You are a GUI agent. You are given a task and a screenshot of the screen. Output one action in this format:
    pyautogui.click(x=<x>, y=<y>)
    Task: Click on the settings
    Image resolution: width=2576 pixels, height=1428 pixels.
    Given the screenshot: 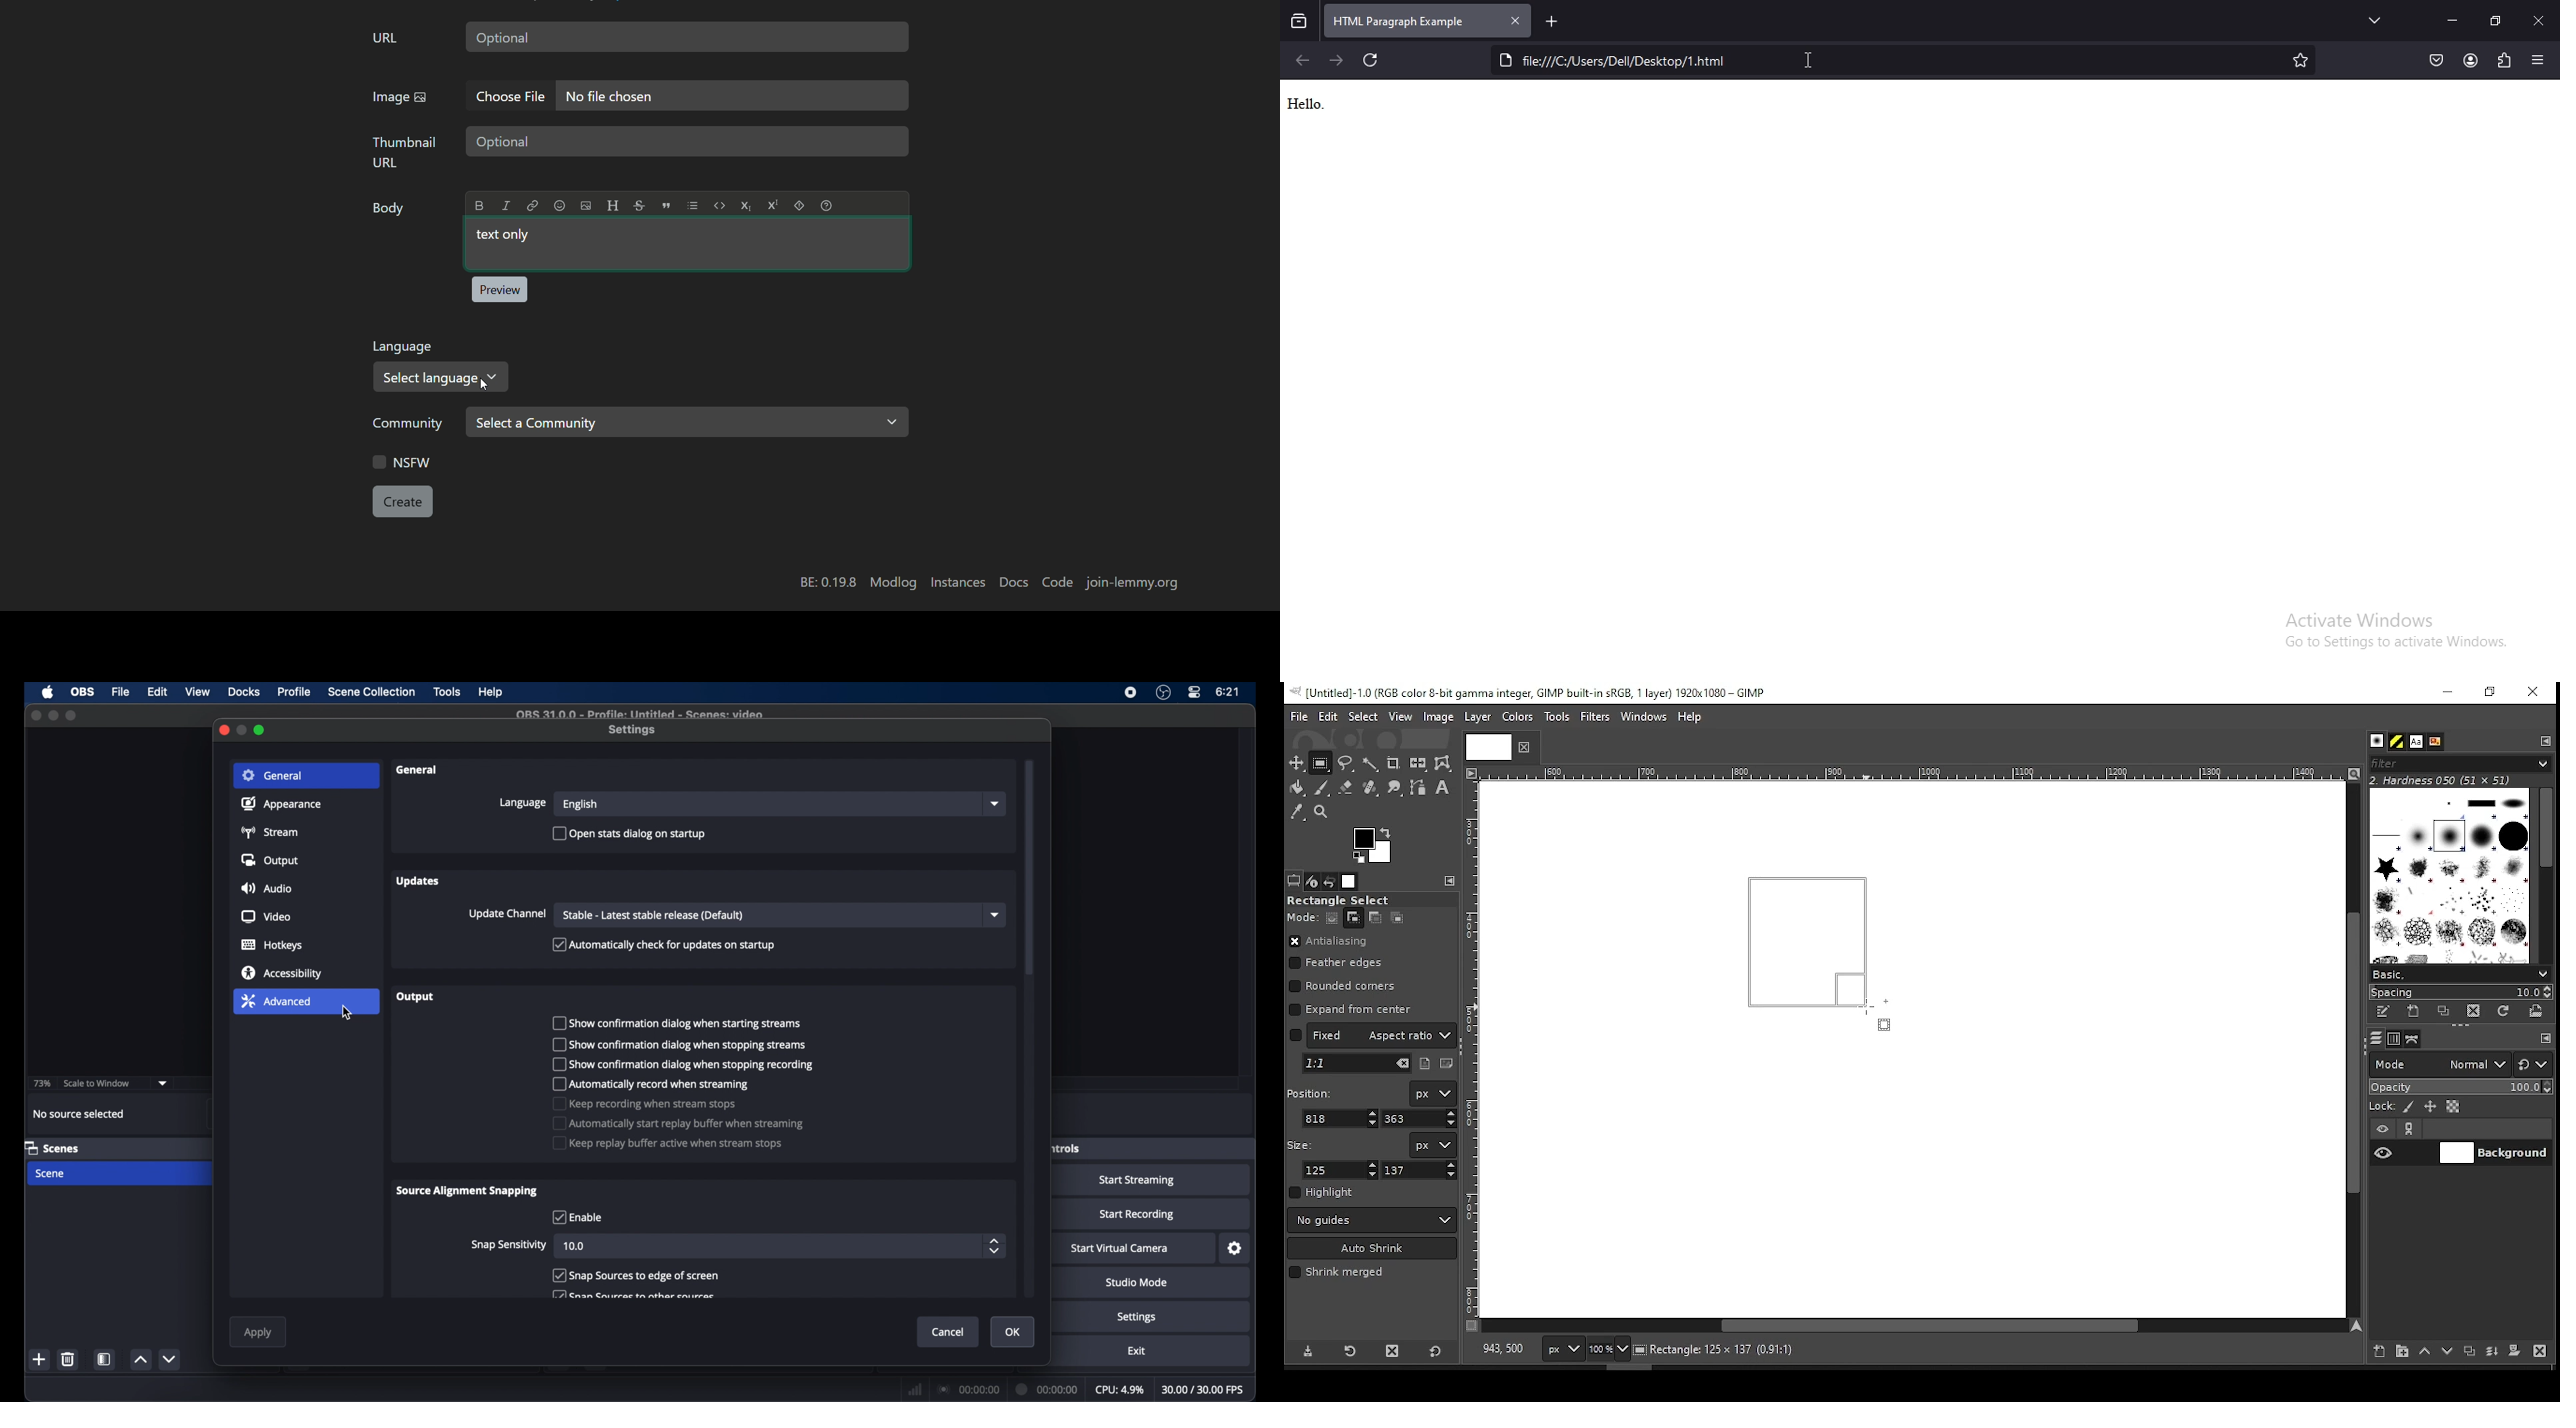 What is the action you would take?
    pyautogui.click(x=633, y=730)
    